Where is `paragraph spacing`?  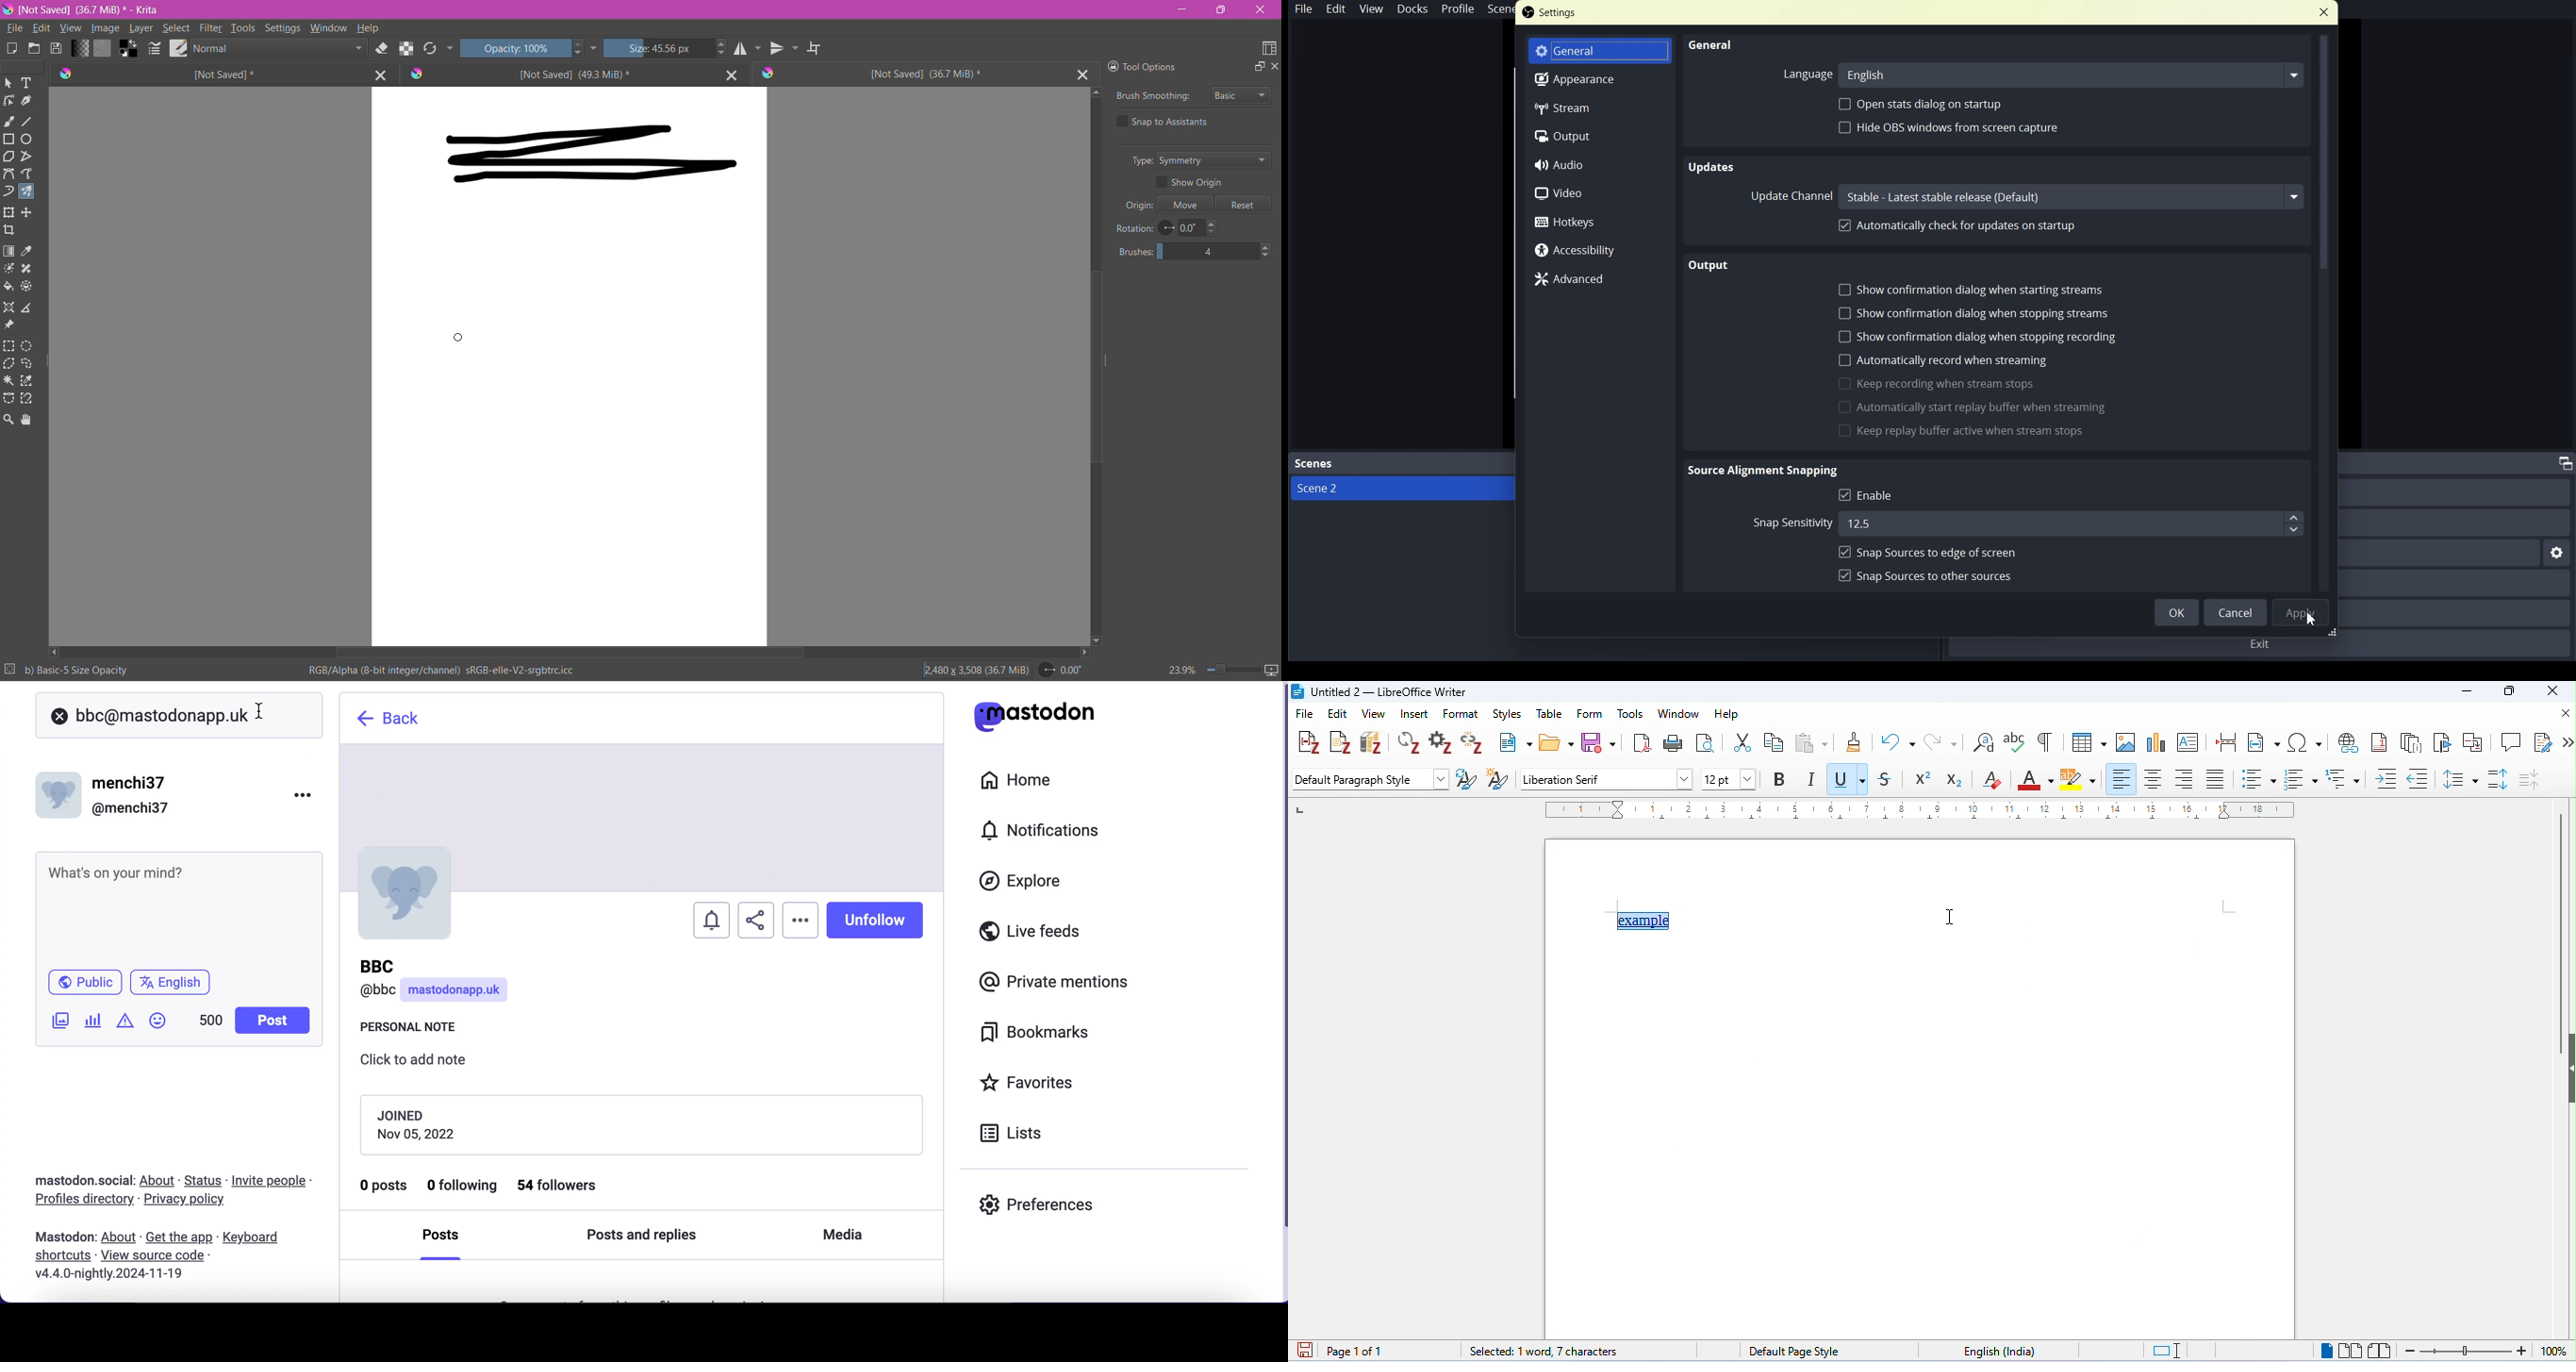
paragraph spacing is located at coordinates (2500, 779).